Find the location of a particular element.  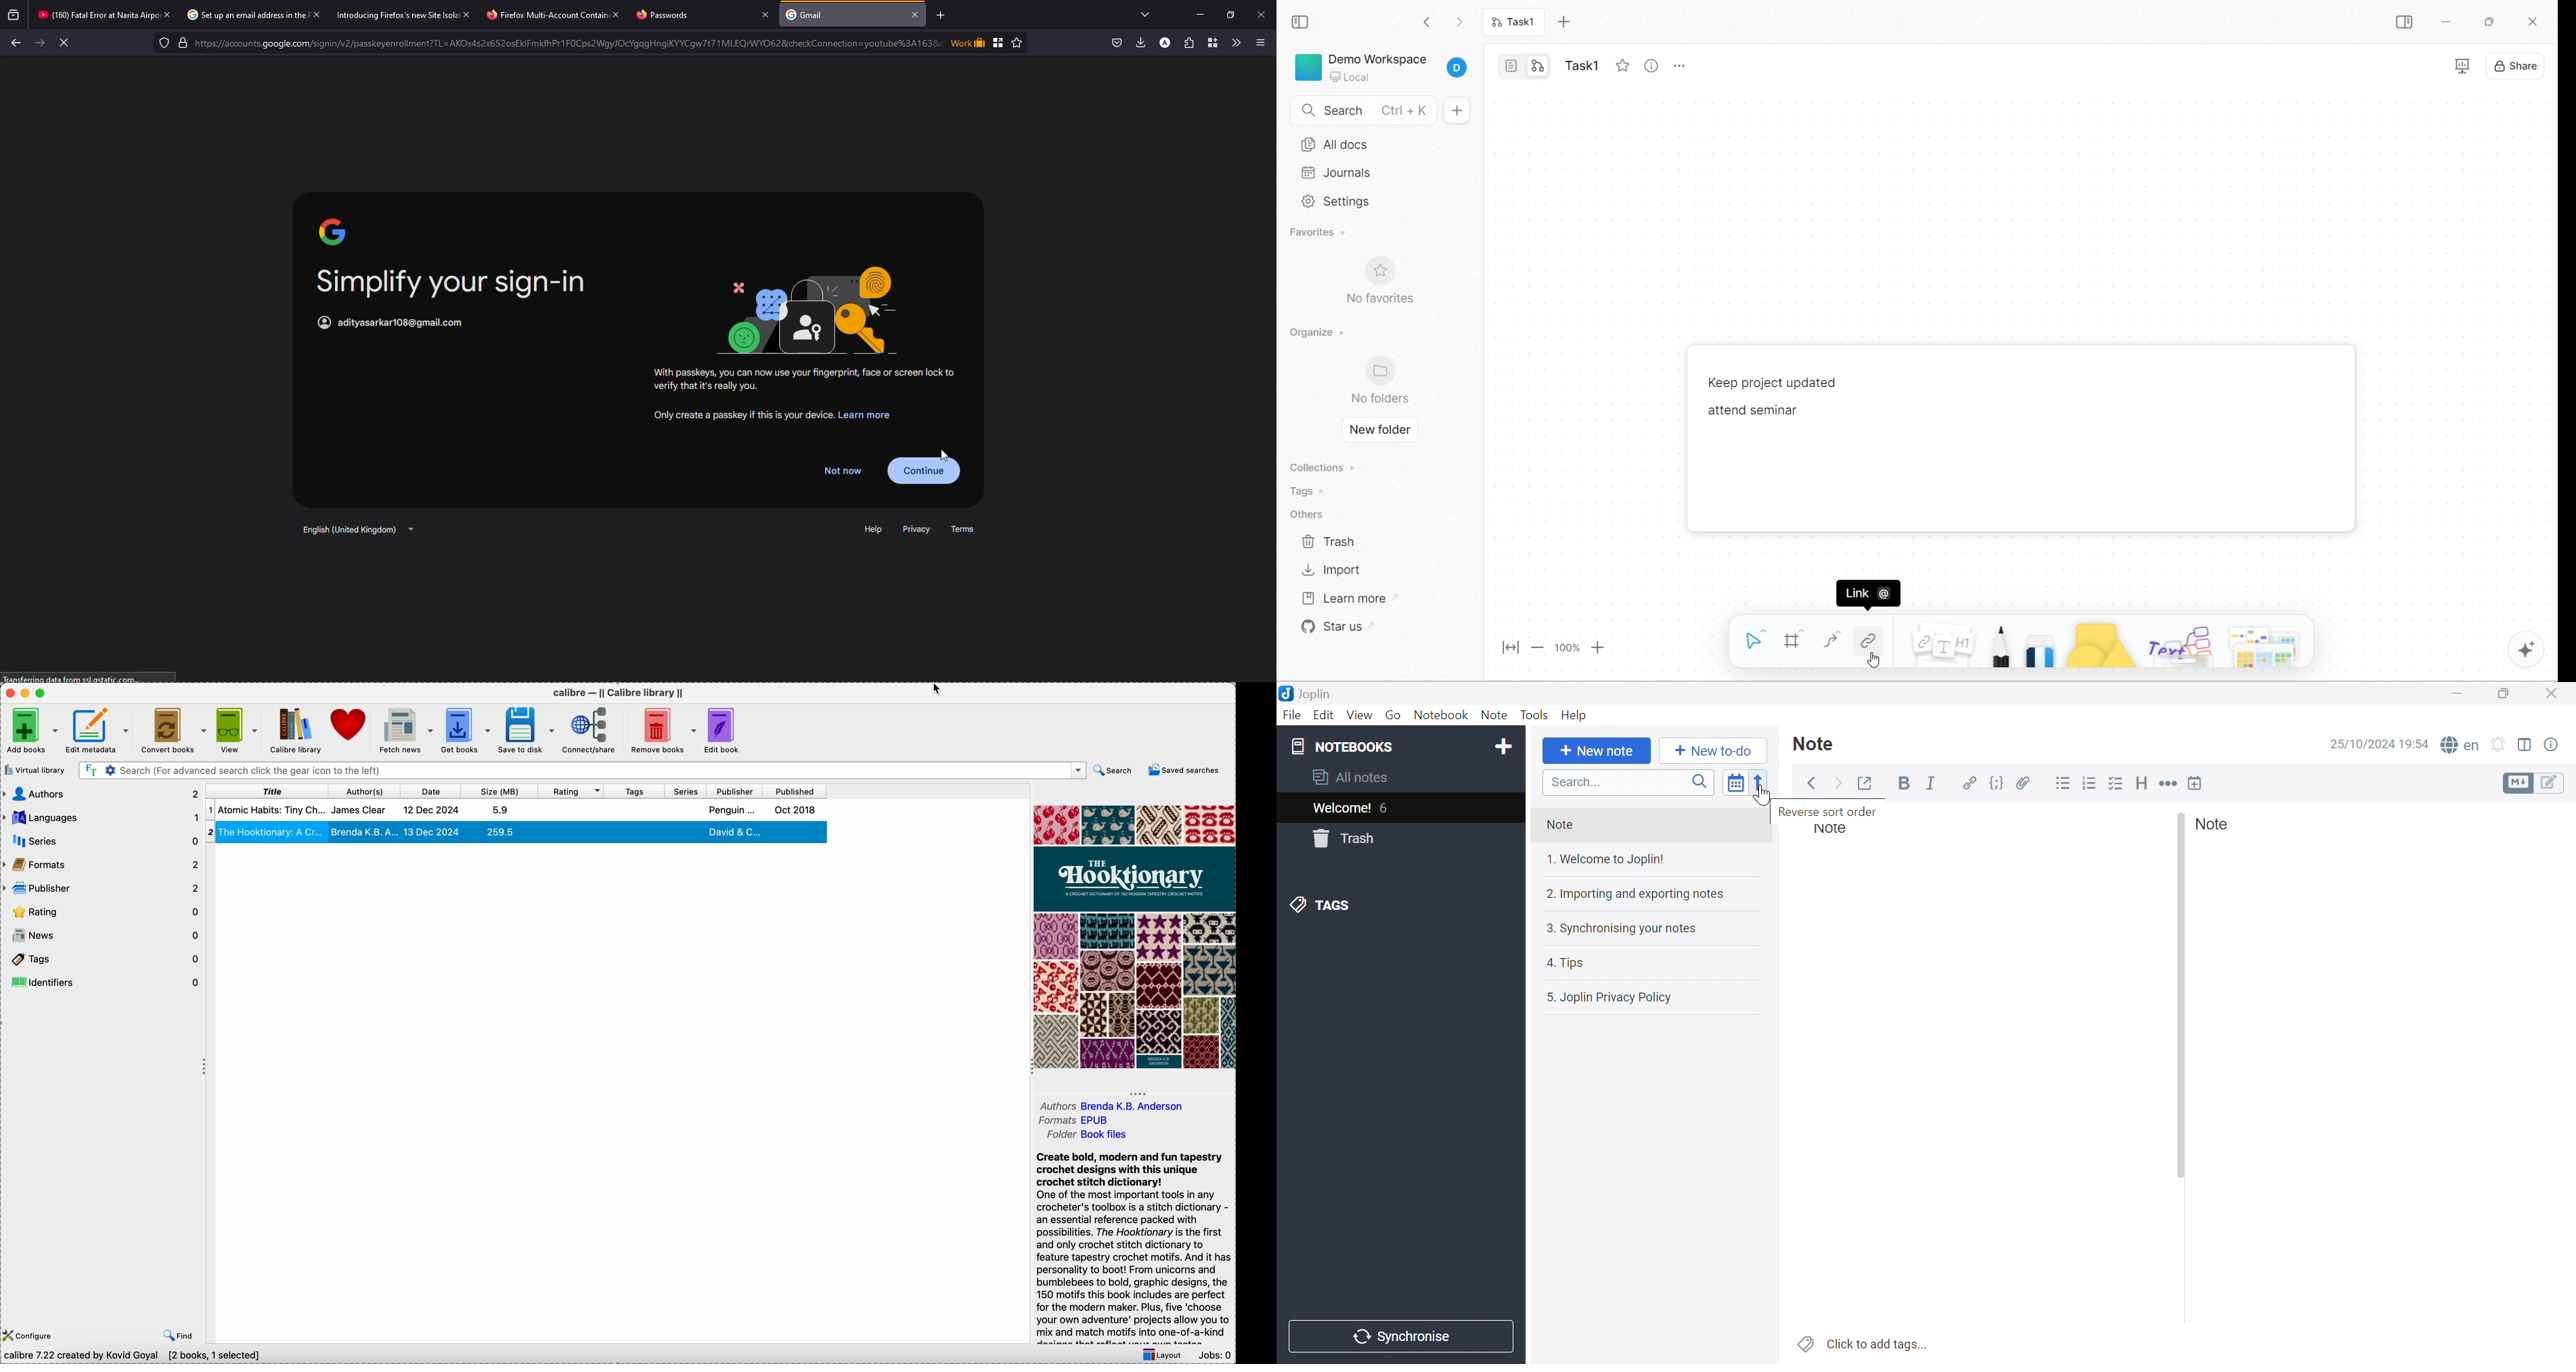

close is located at coordinates (318, 15).